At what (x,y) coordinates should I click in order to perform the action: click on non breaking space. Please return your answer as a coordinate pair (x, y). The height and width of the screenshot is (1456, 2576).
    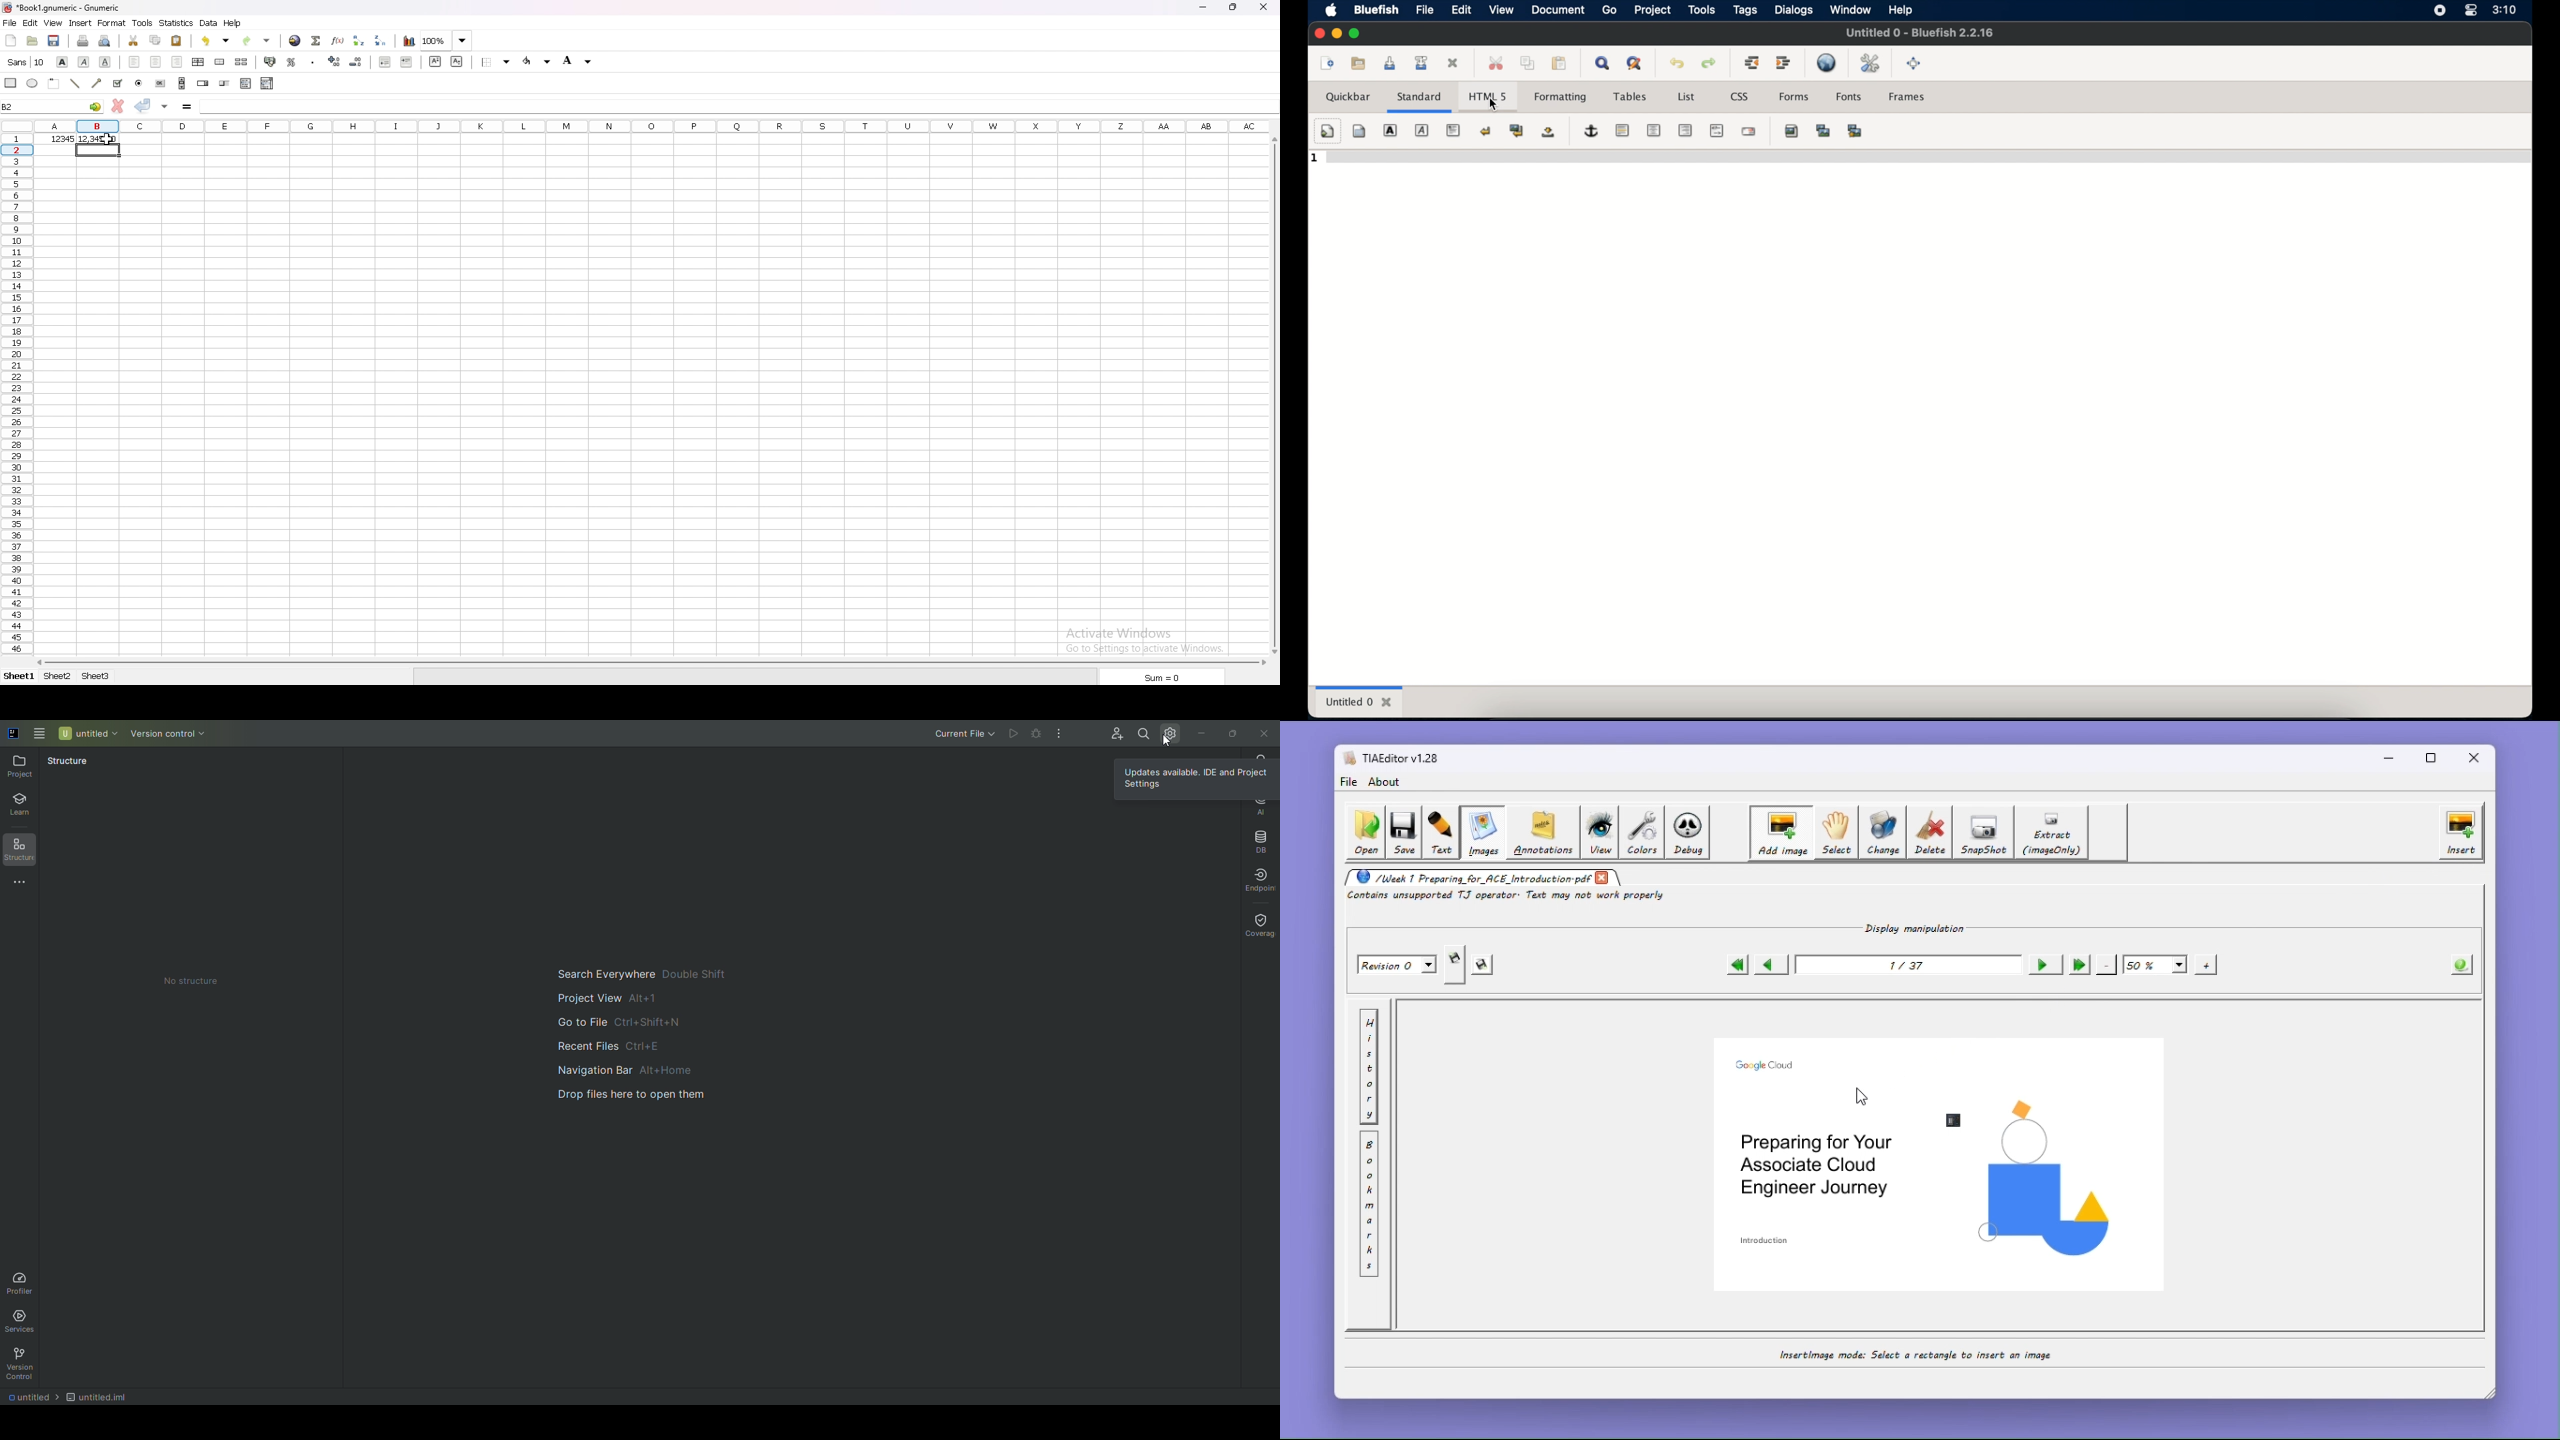
    Looking at the image, I should click on (1548, 133).